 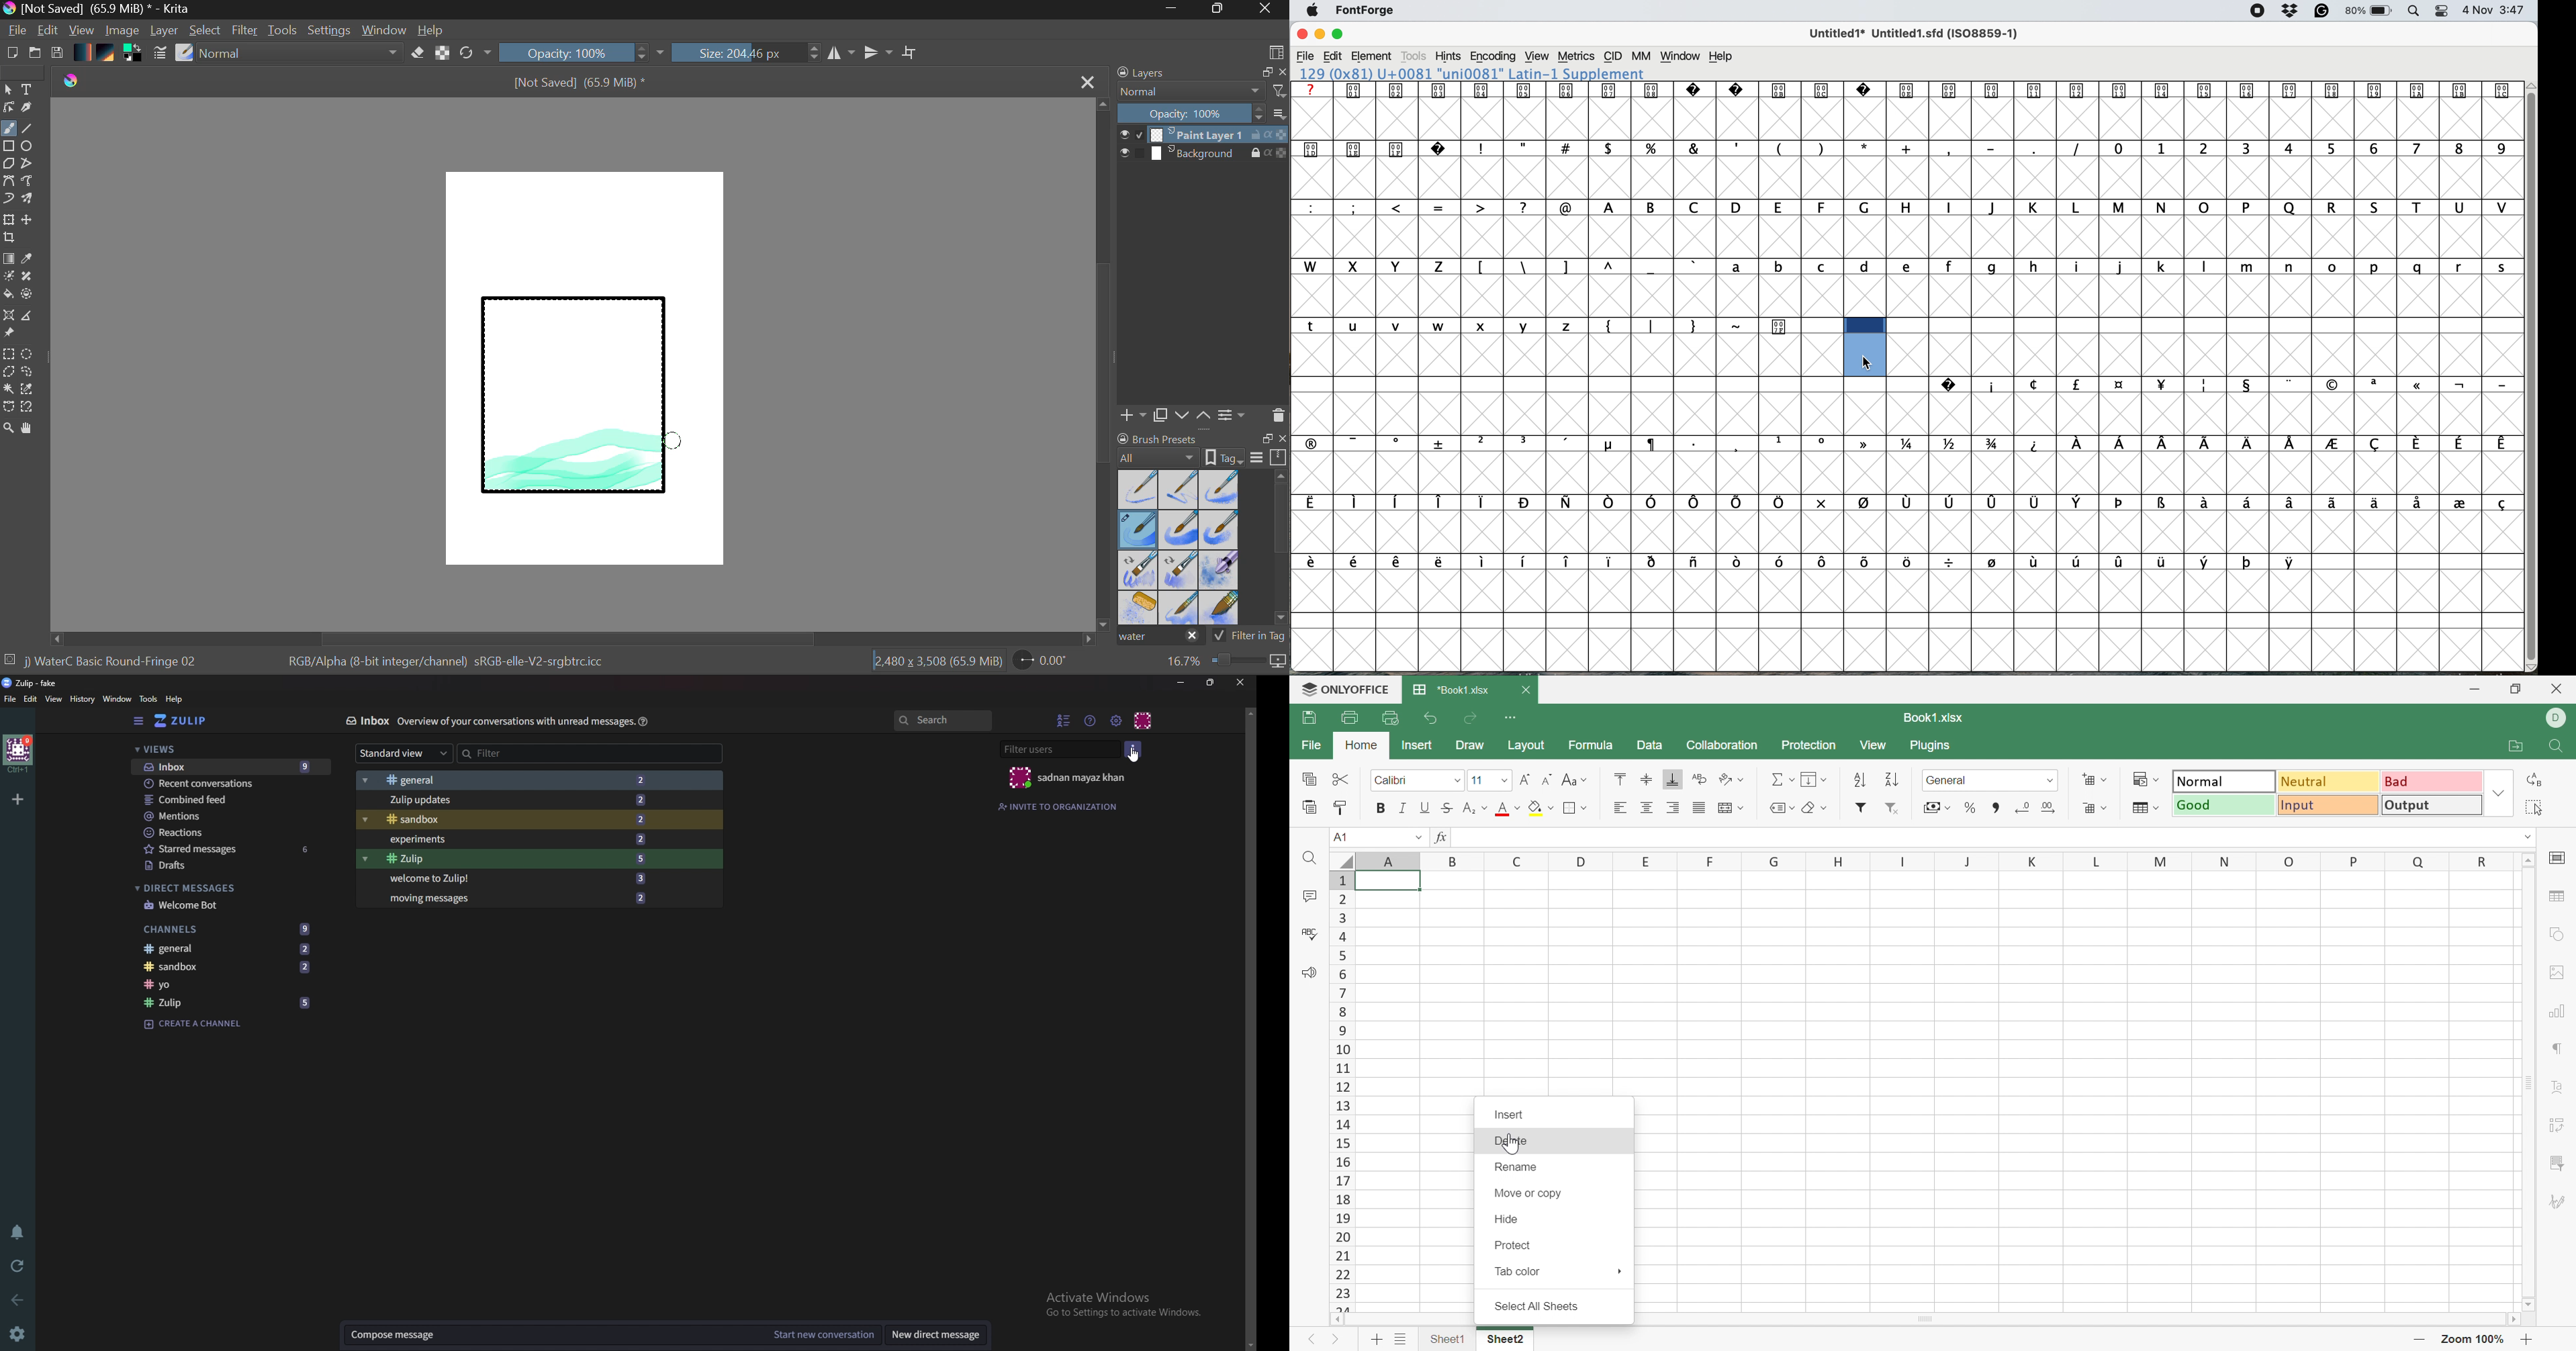 I want to click on More, so click(x=1618, y=1271).